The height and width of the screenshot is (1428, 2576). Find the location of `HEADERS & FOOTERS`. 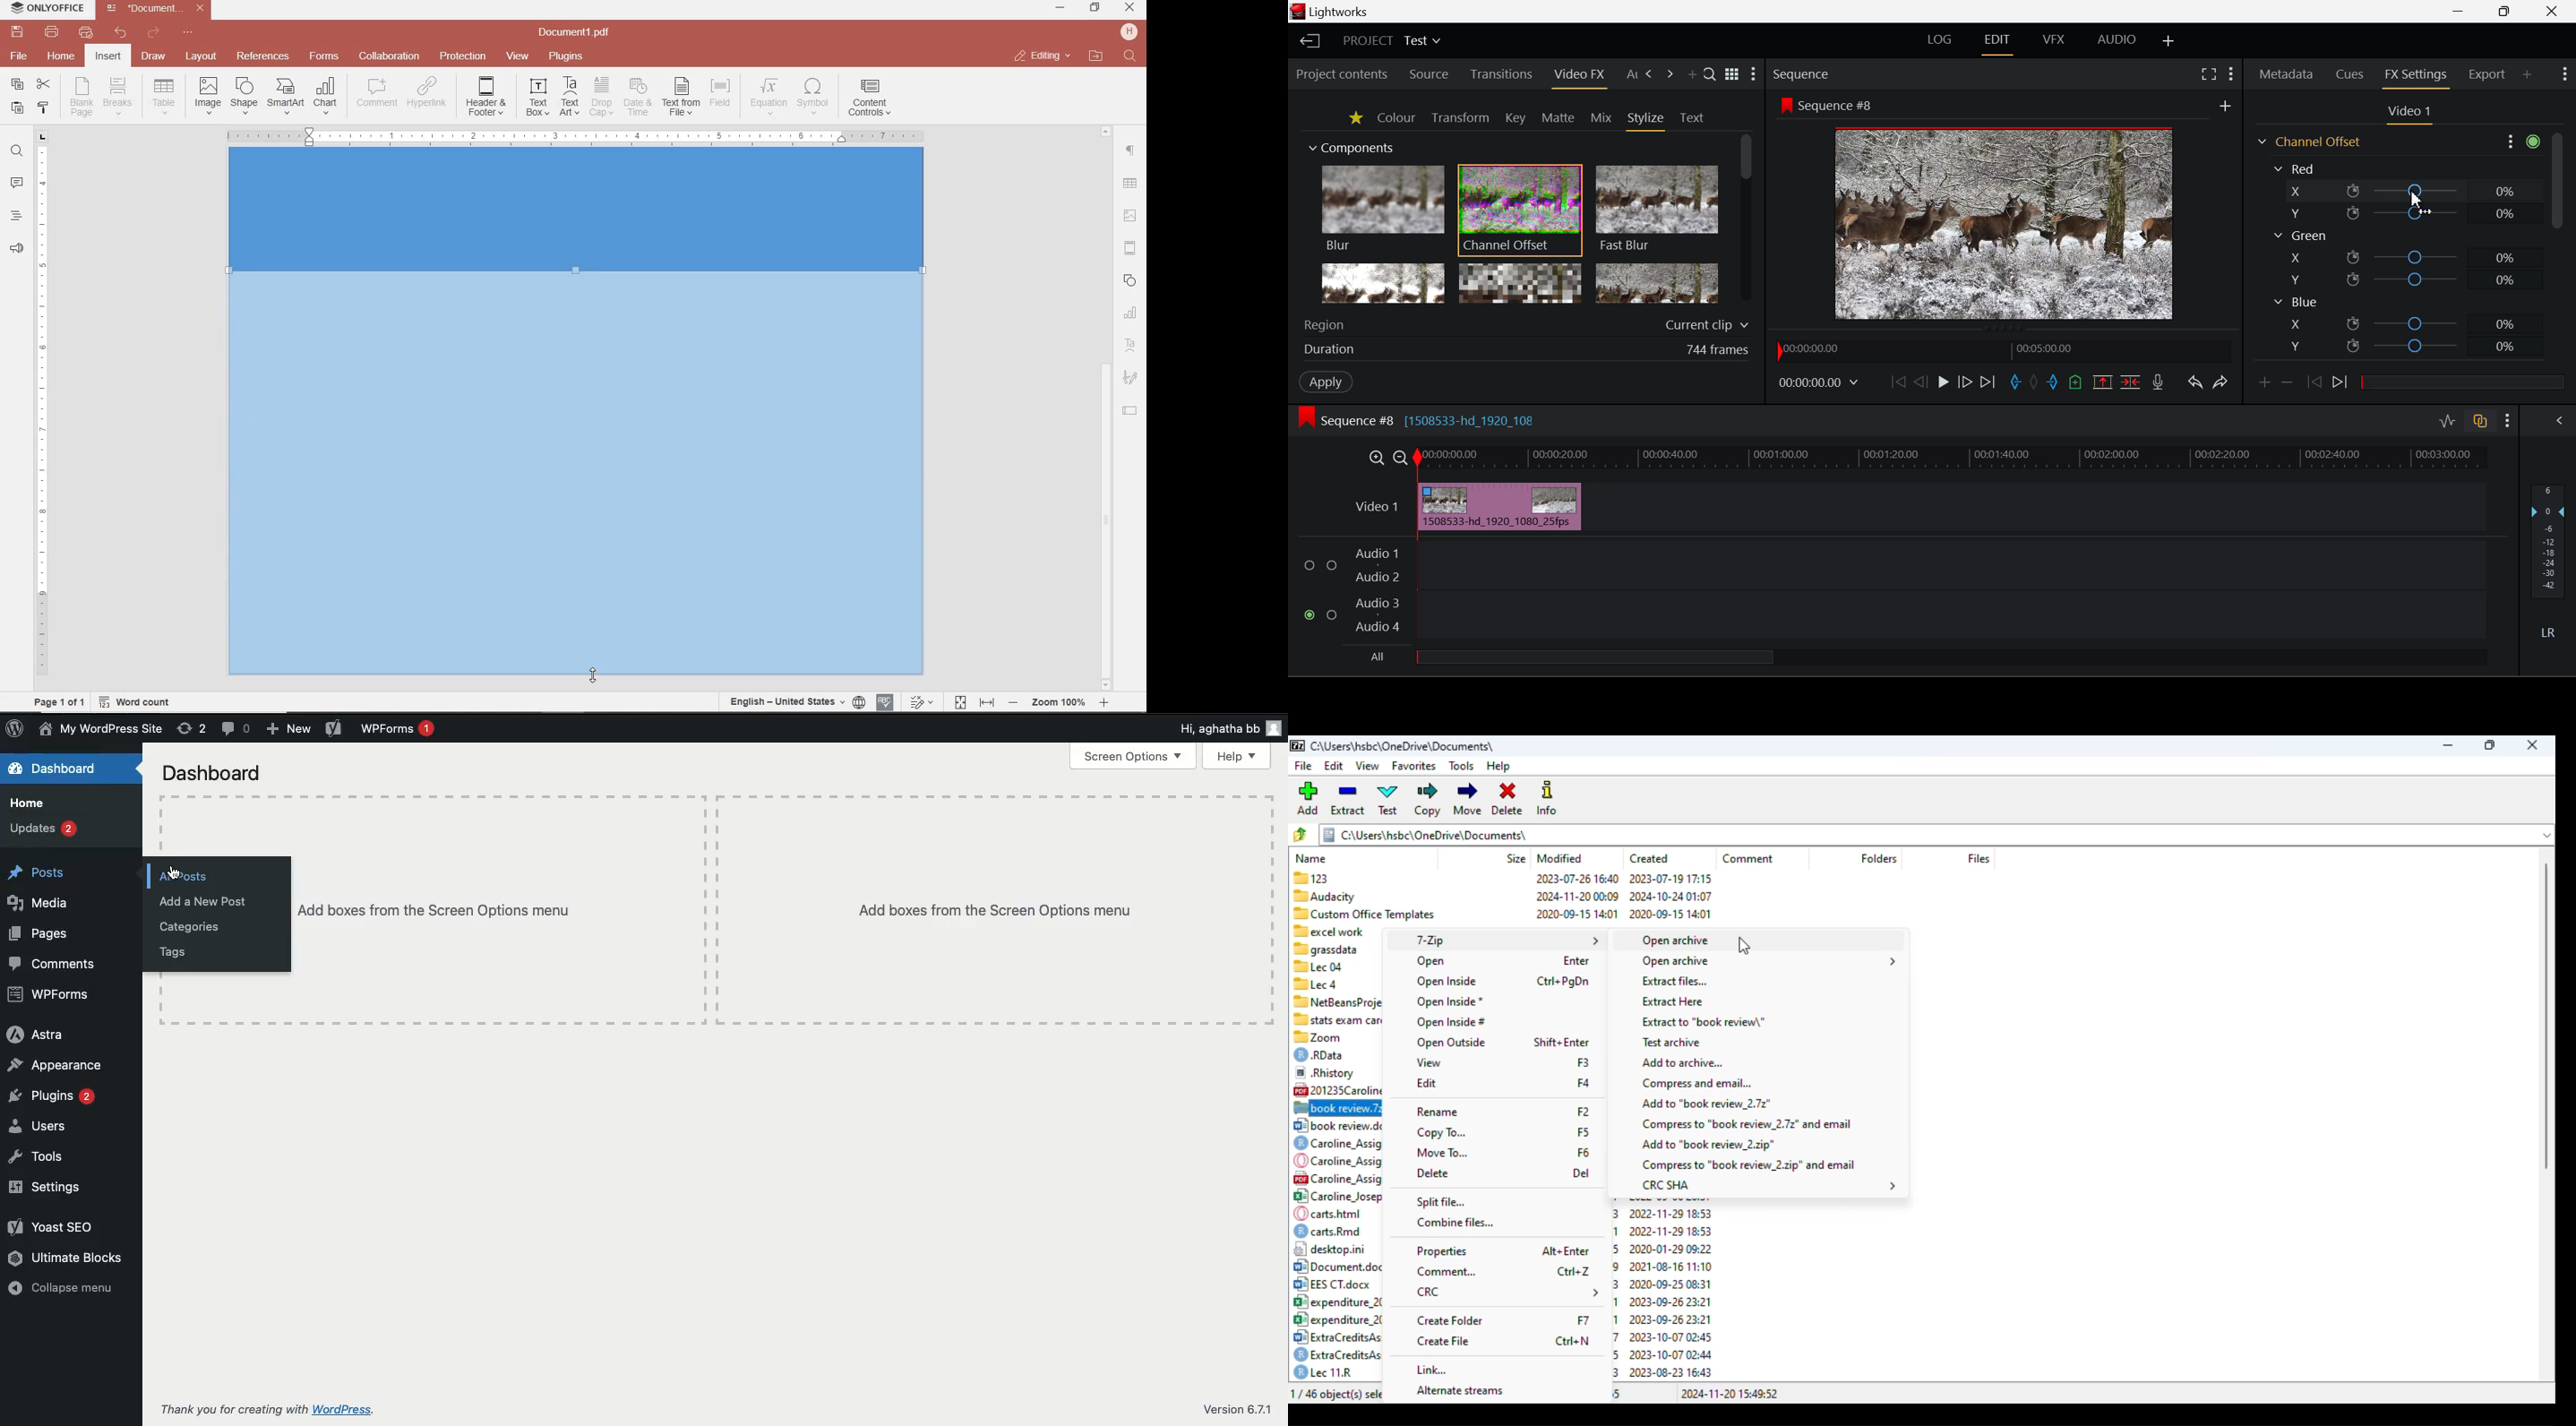

HEADERS & FOOTERS is located at coordinates (1132, 249).